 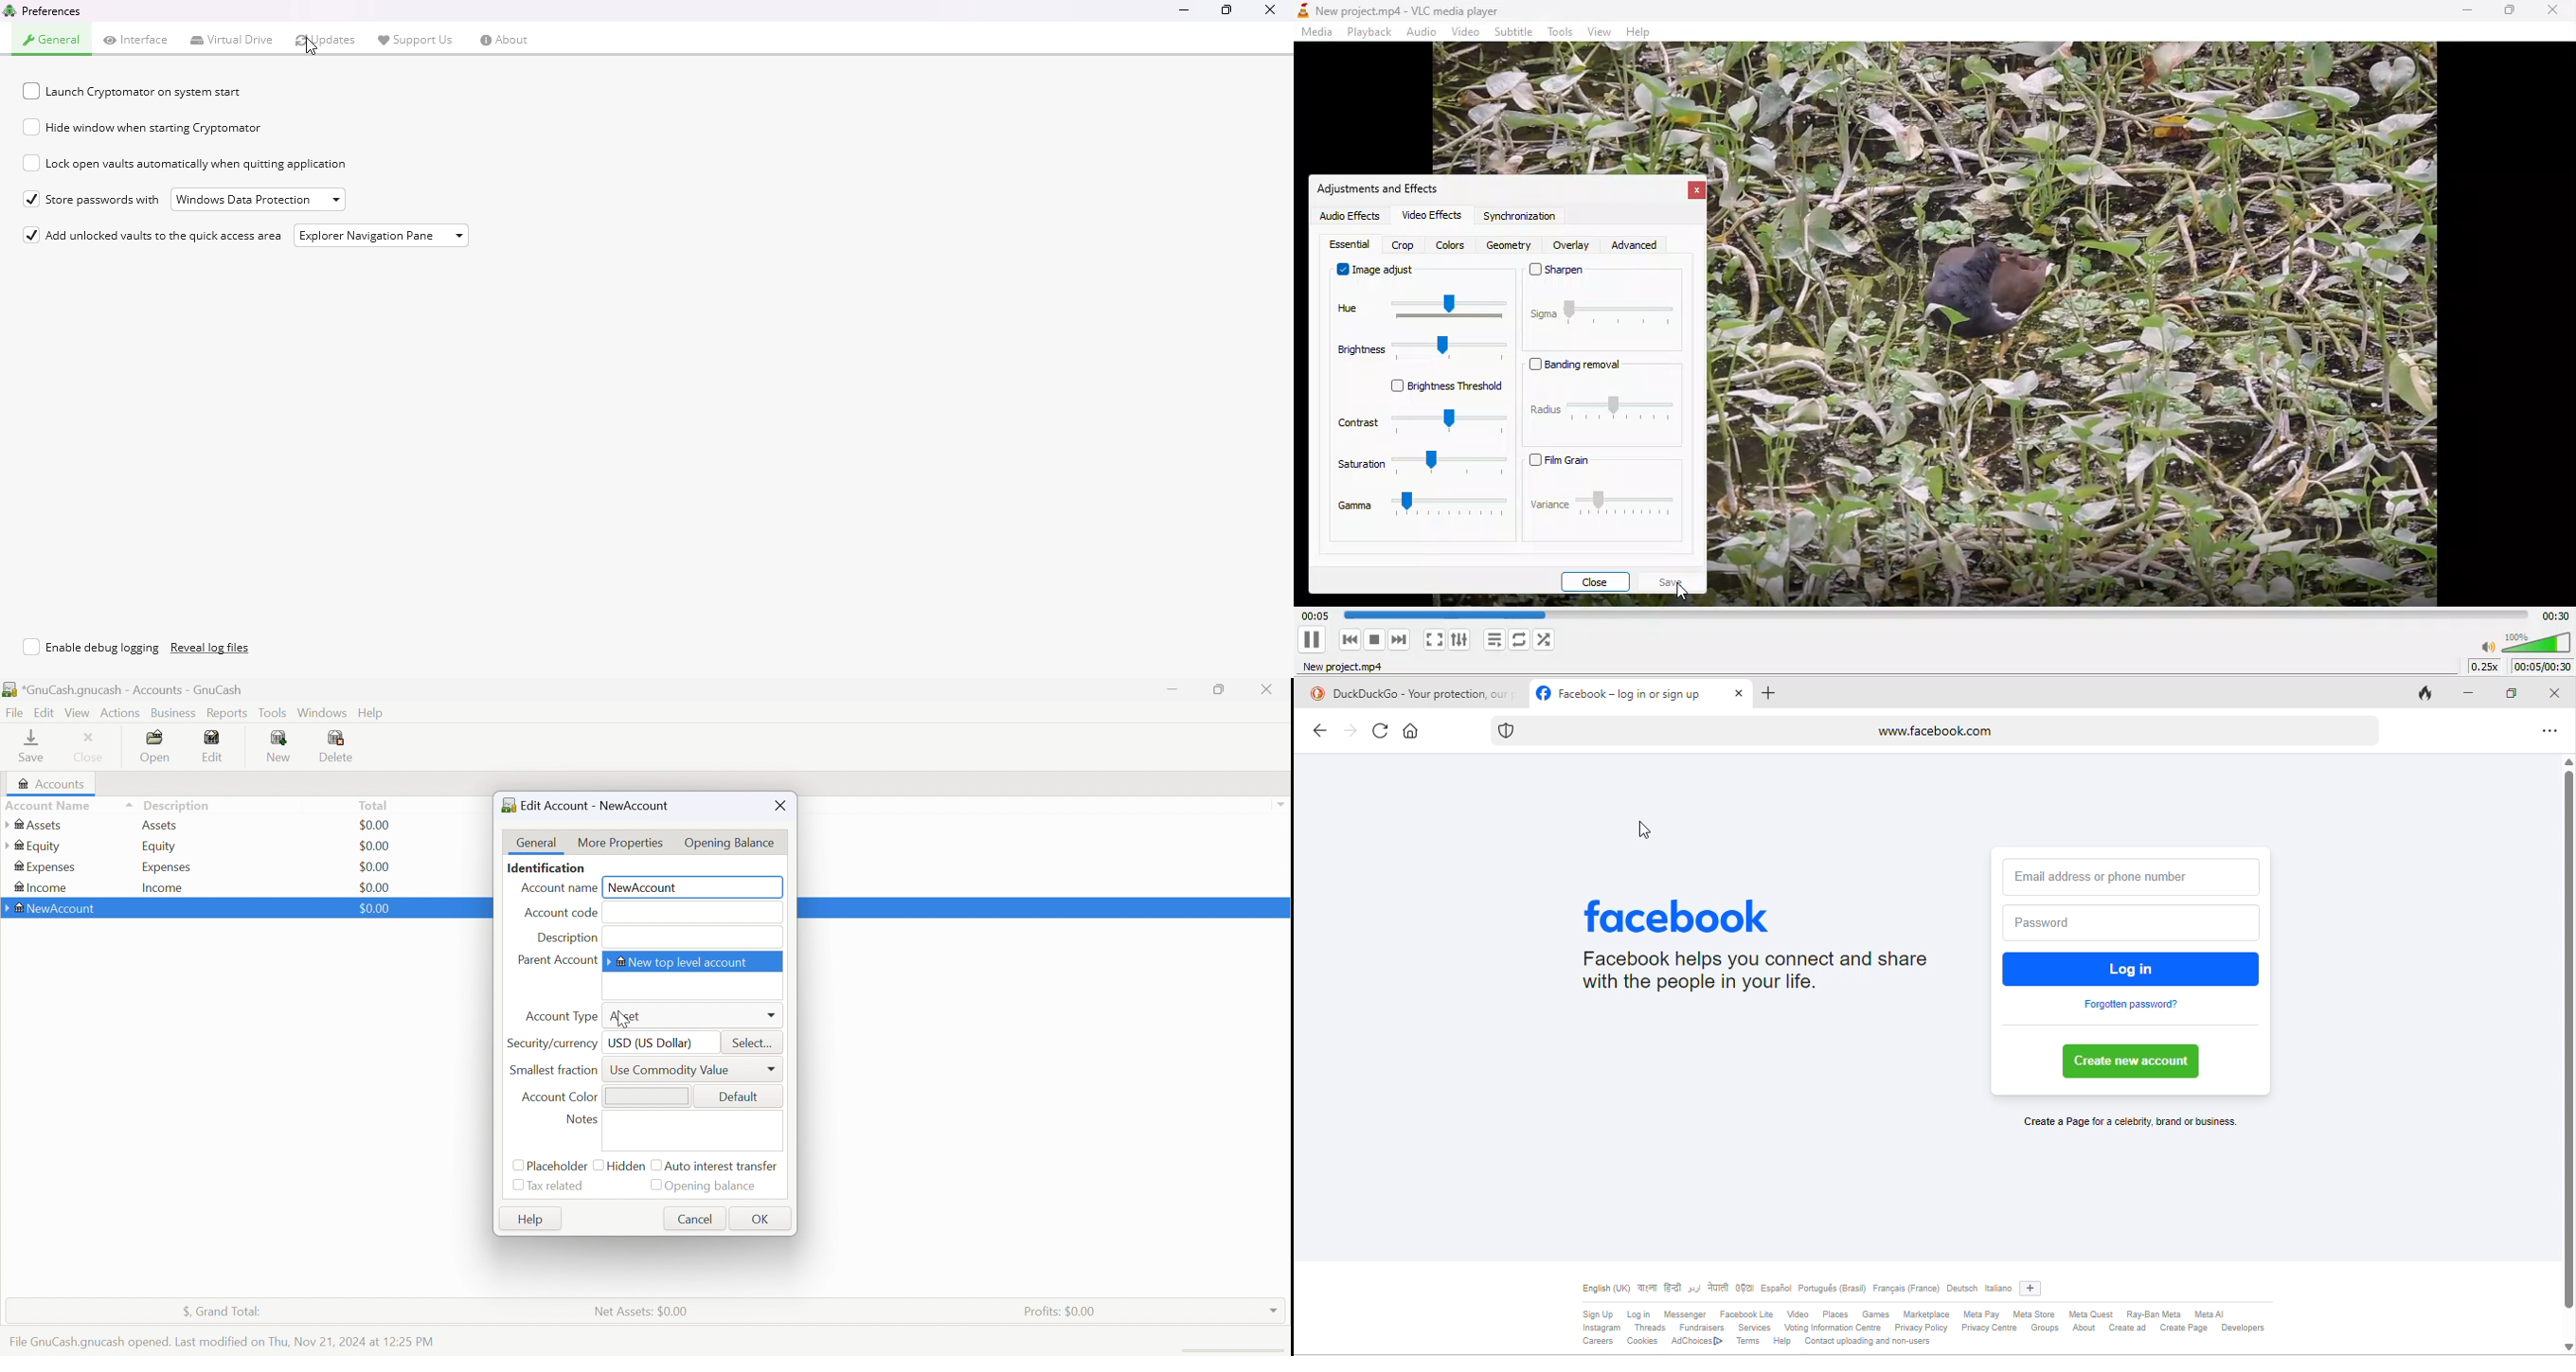 I want to click on Net Assets: $0.00, so click(x=640, y=1312).